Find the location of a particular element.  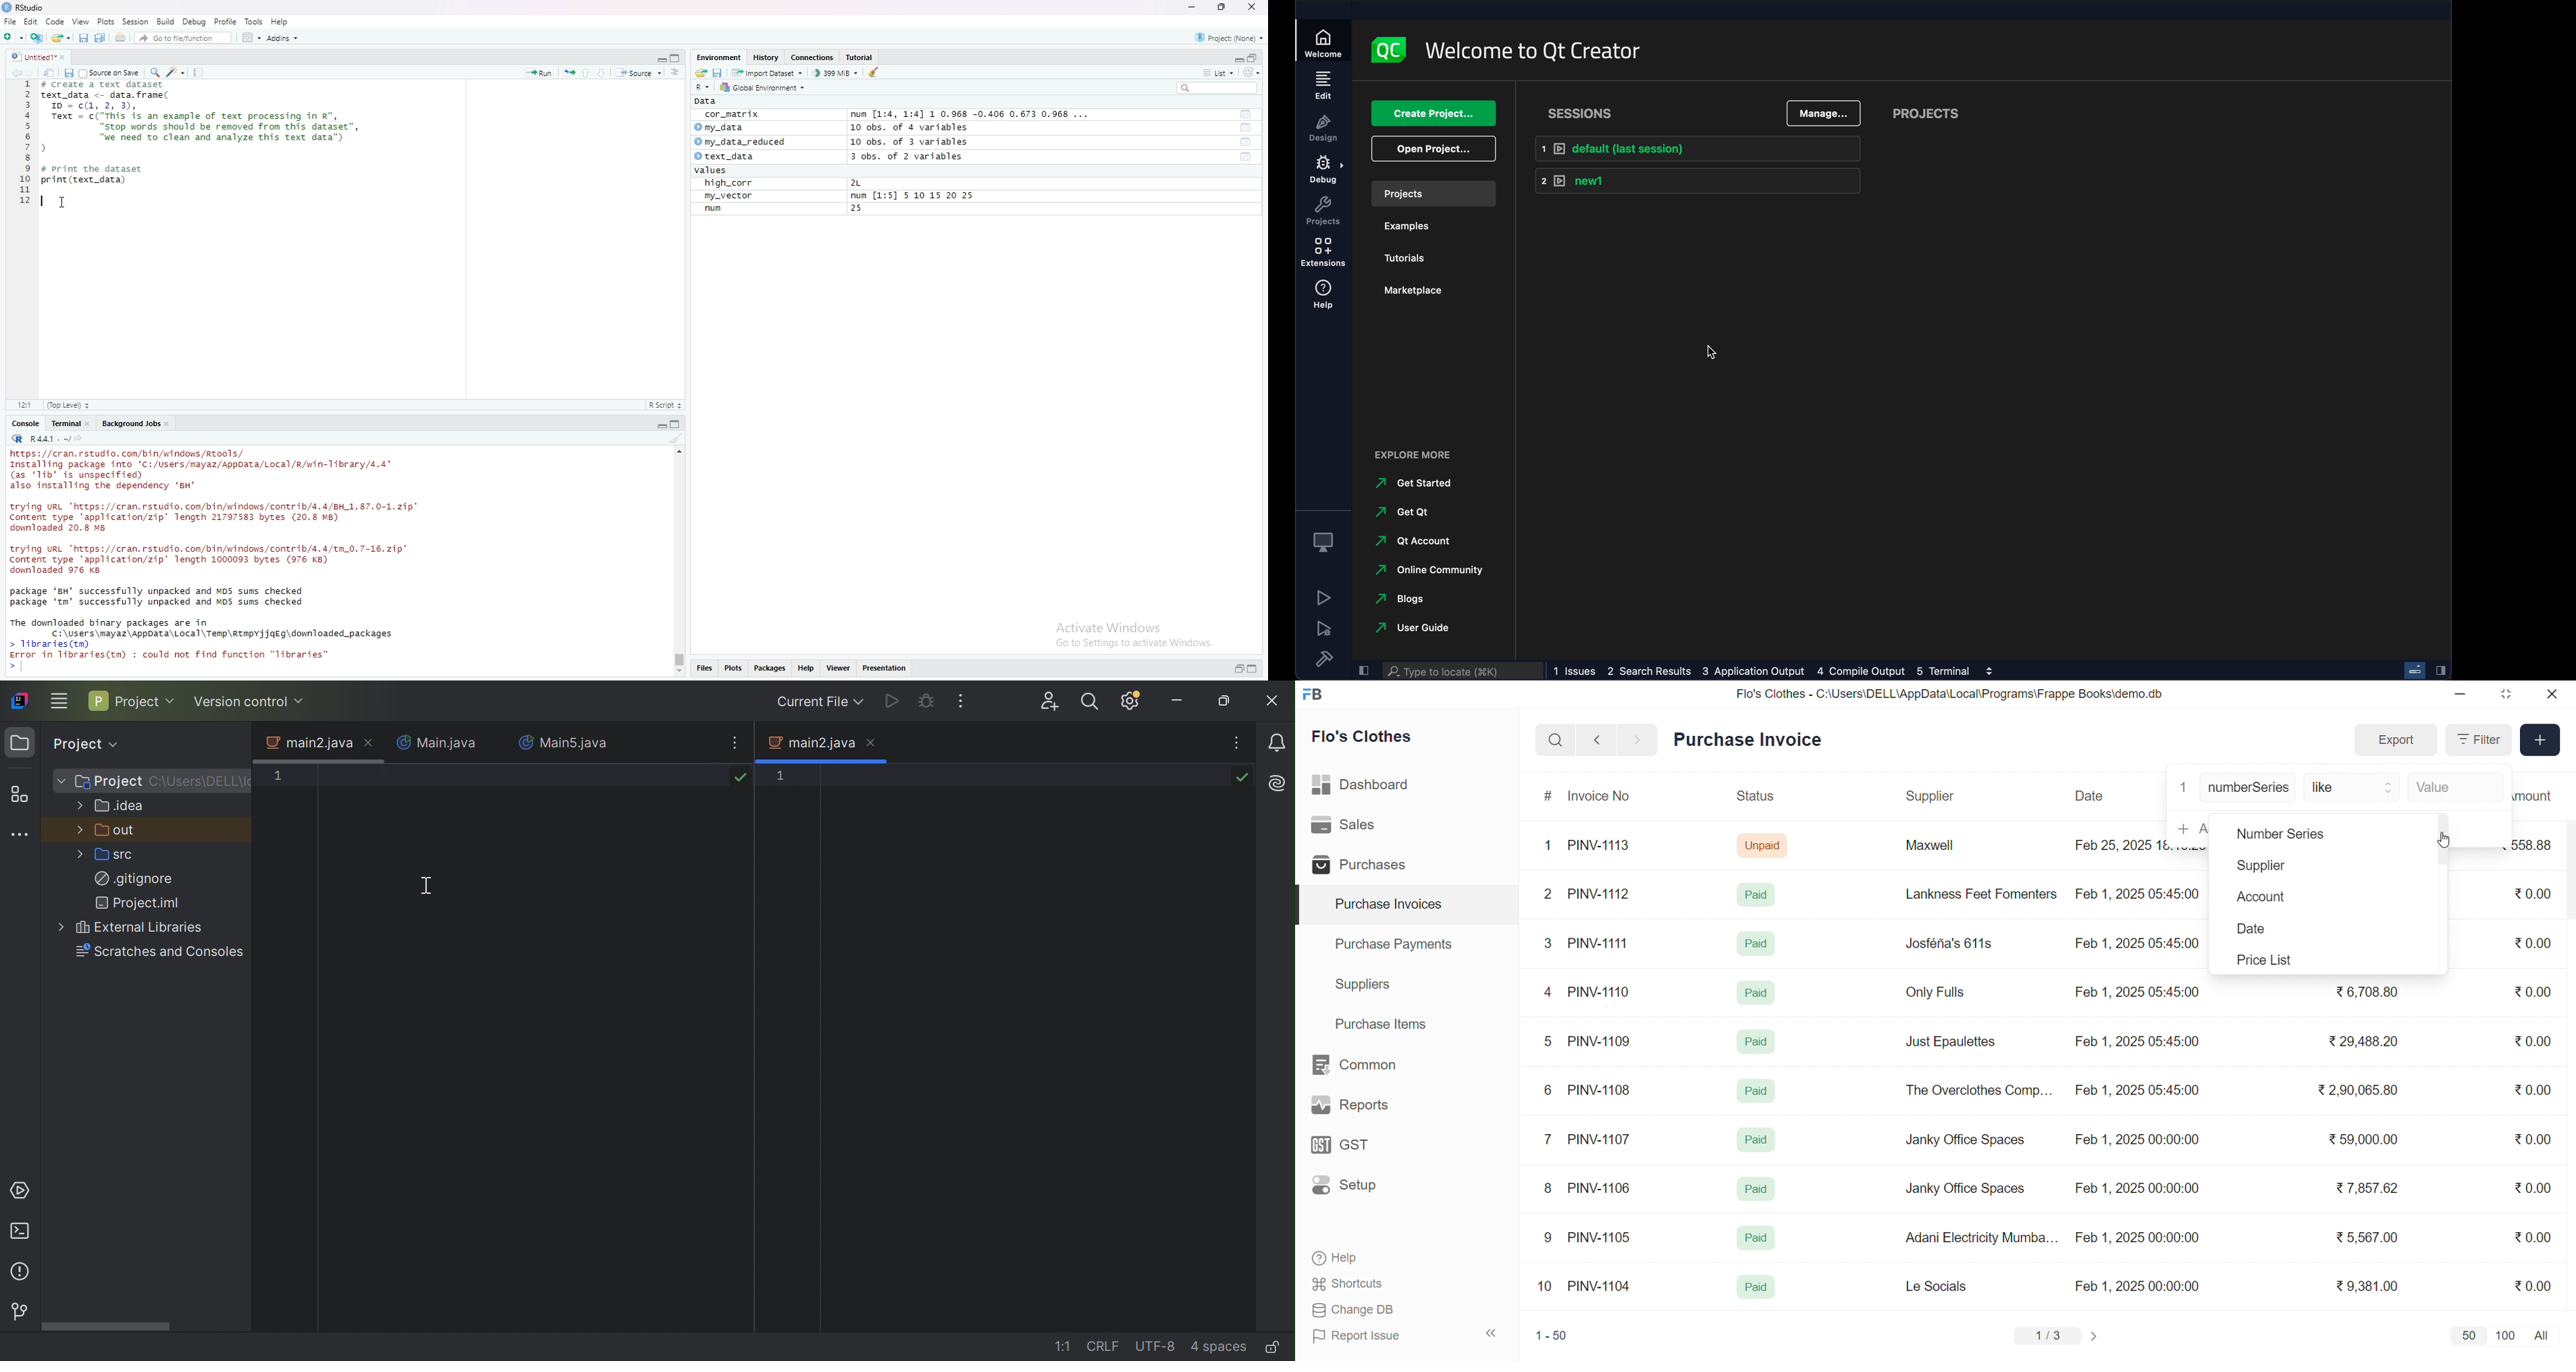

Feb 1, 2025 05:45:00 is located at coordinates (2137, 1041).